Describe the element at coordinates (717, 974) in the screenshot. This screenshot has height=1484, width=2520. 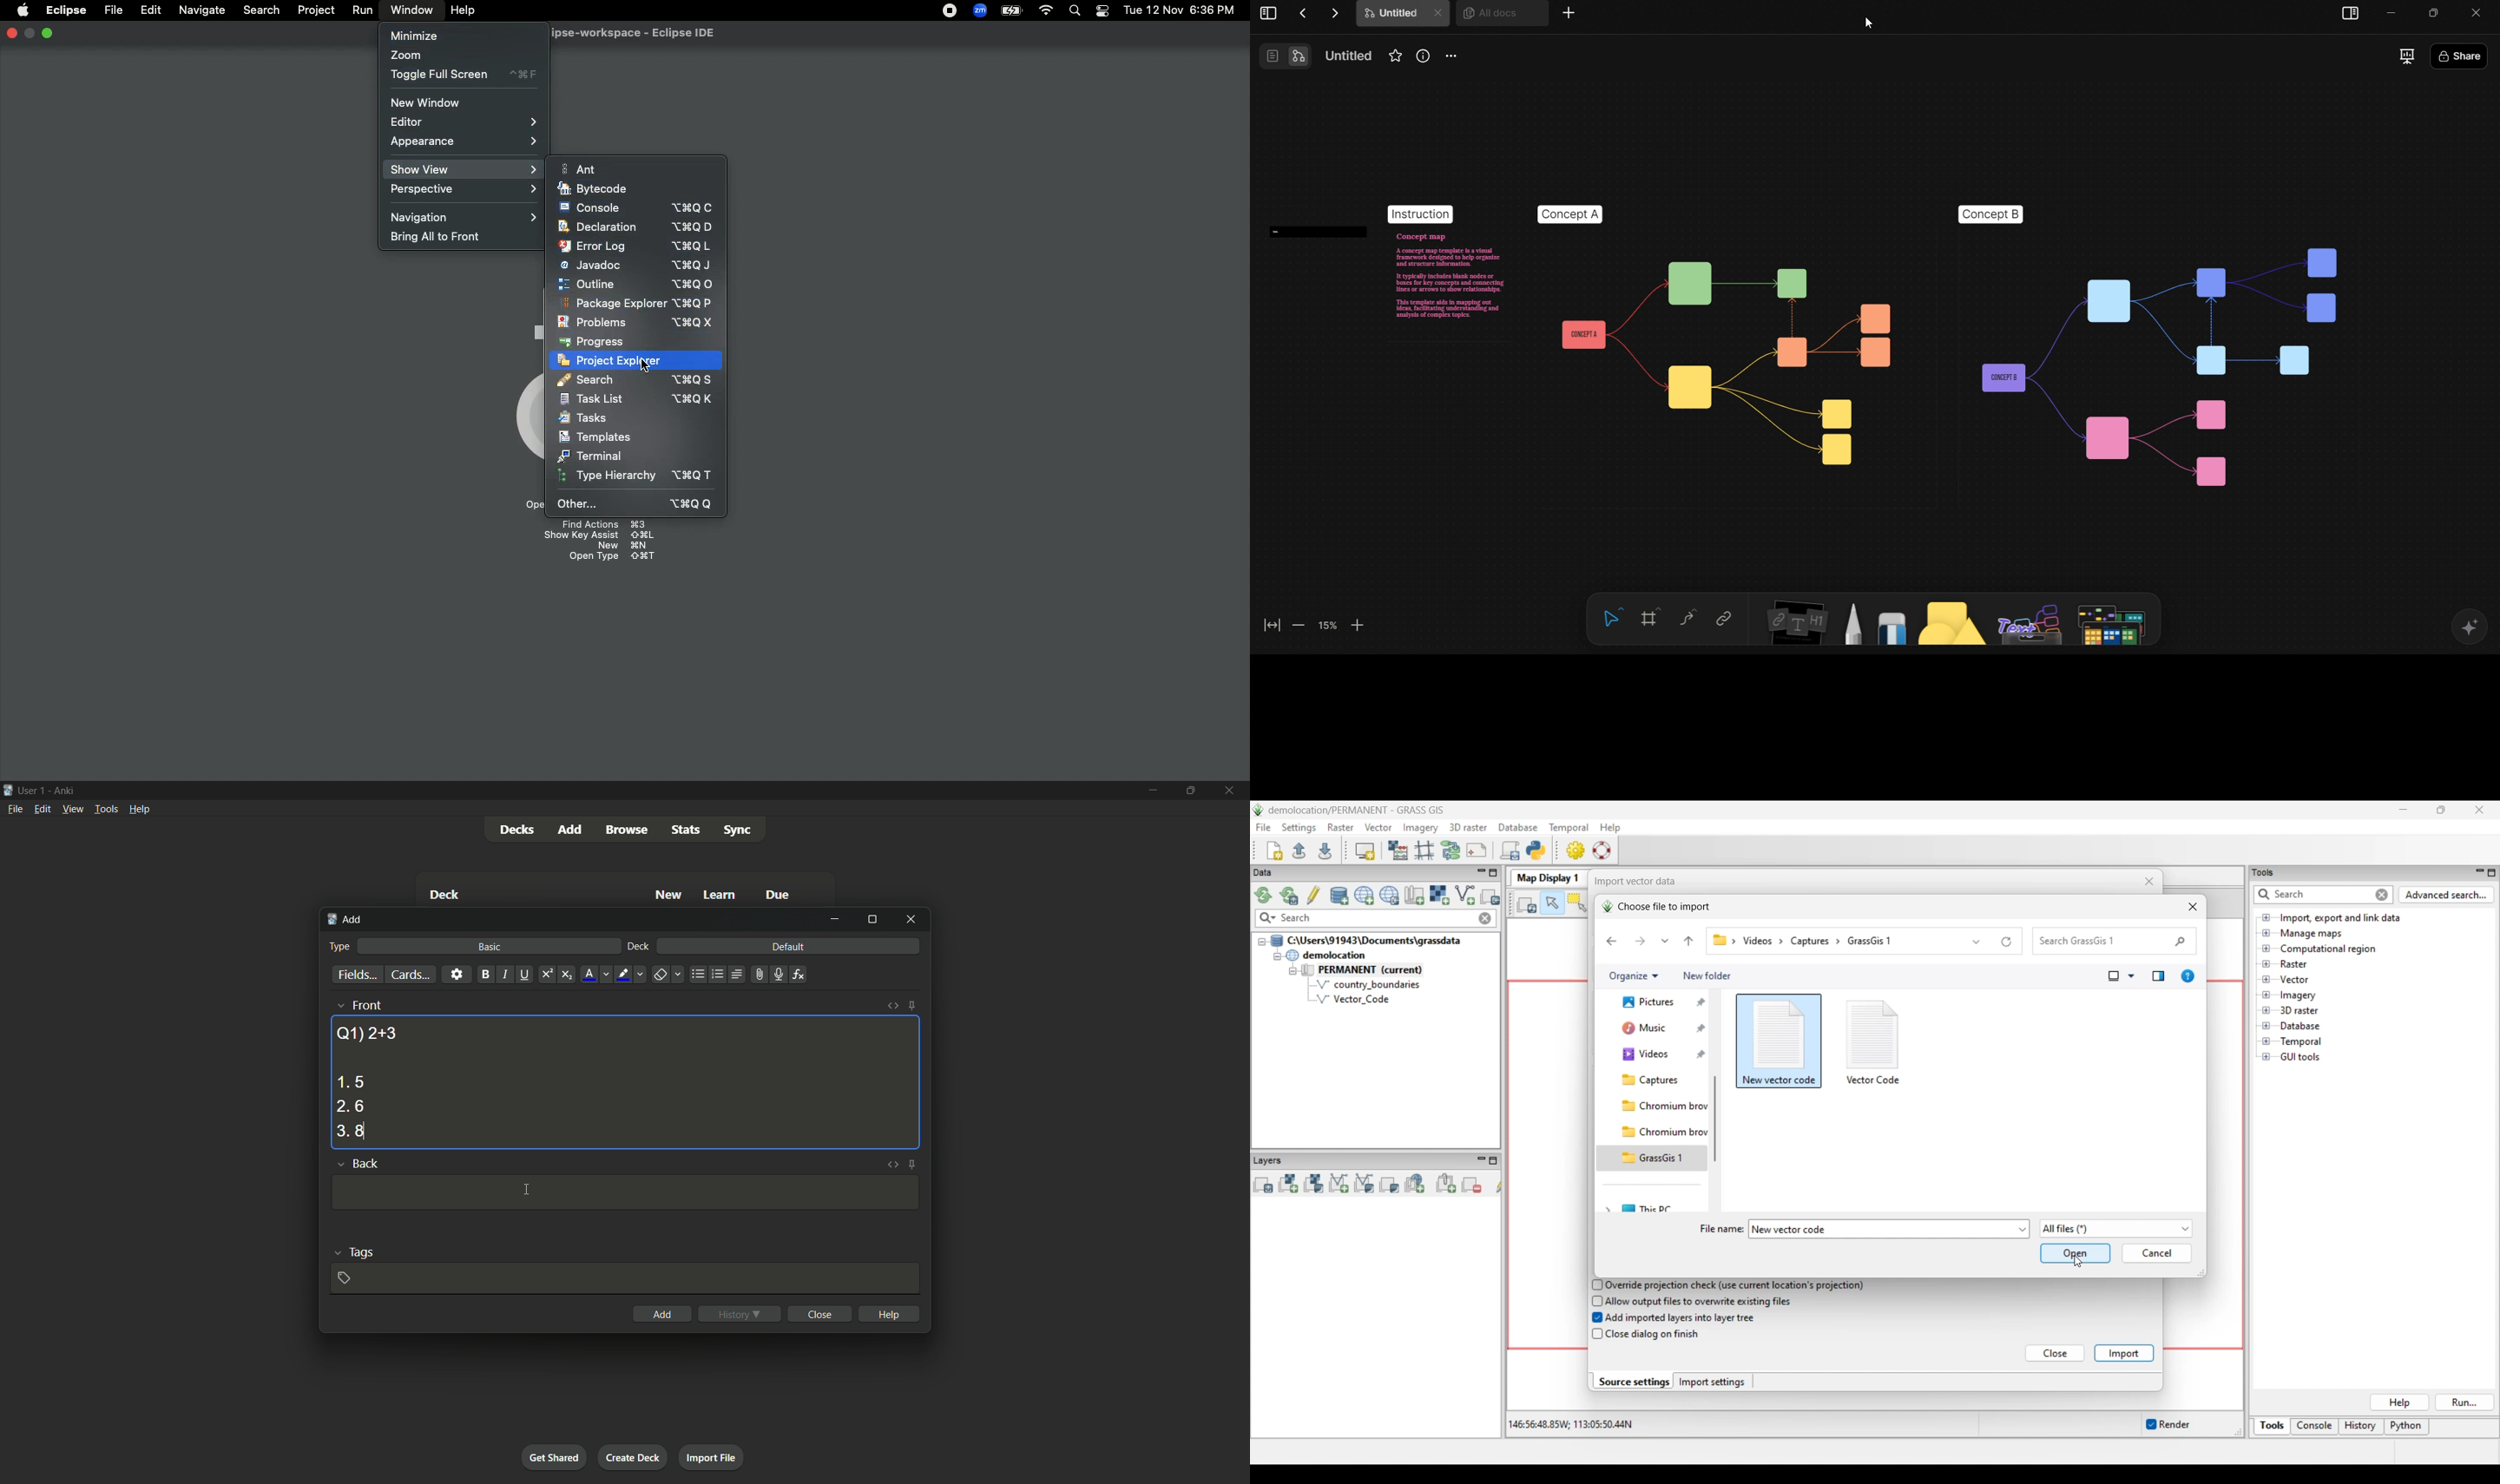
I see `ordered list` at that location.